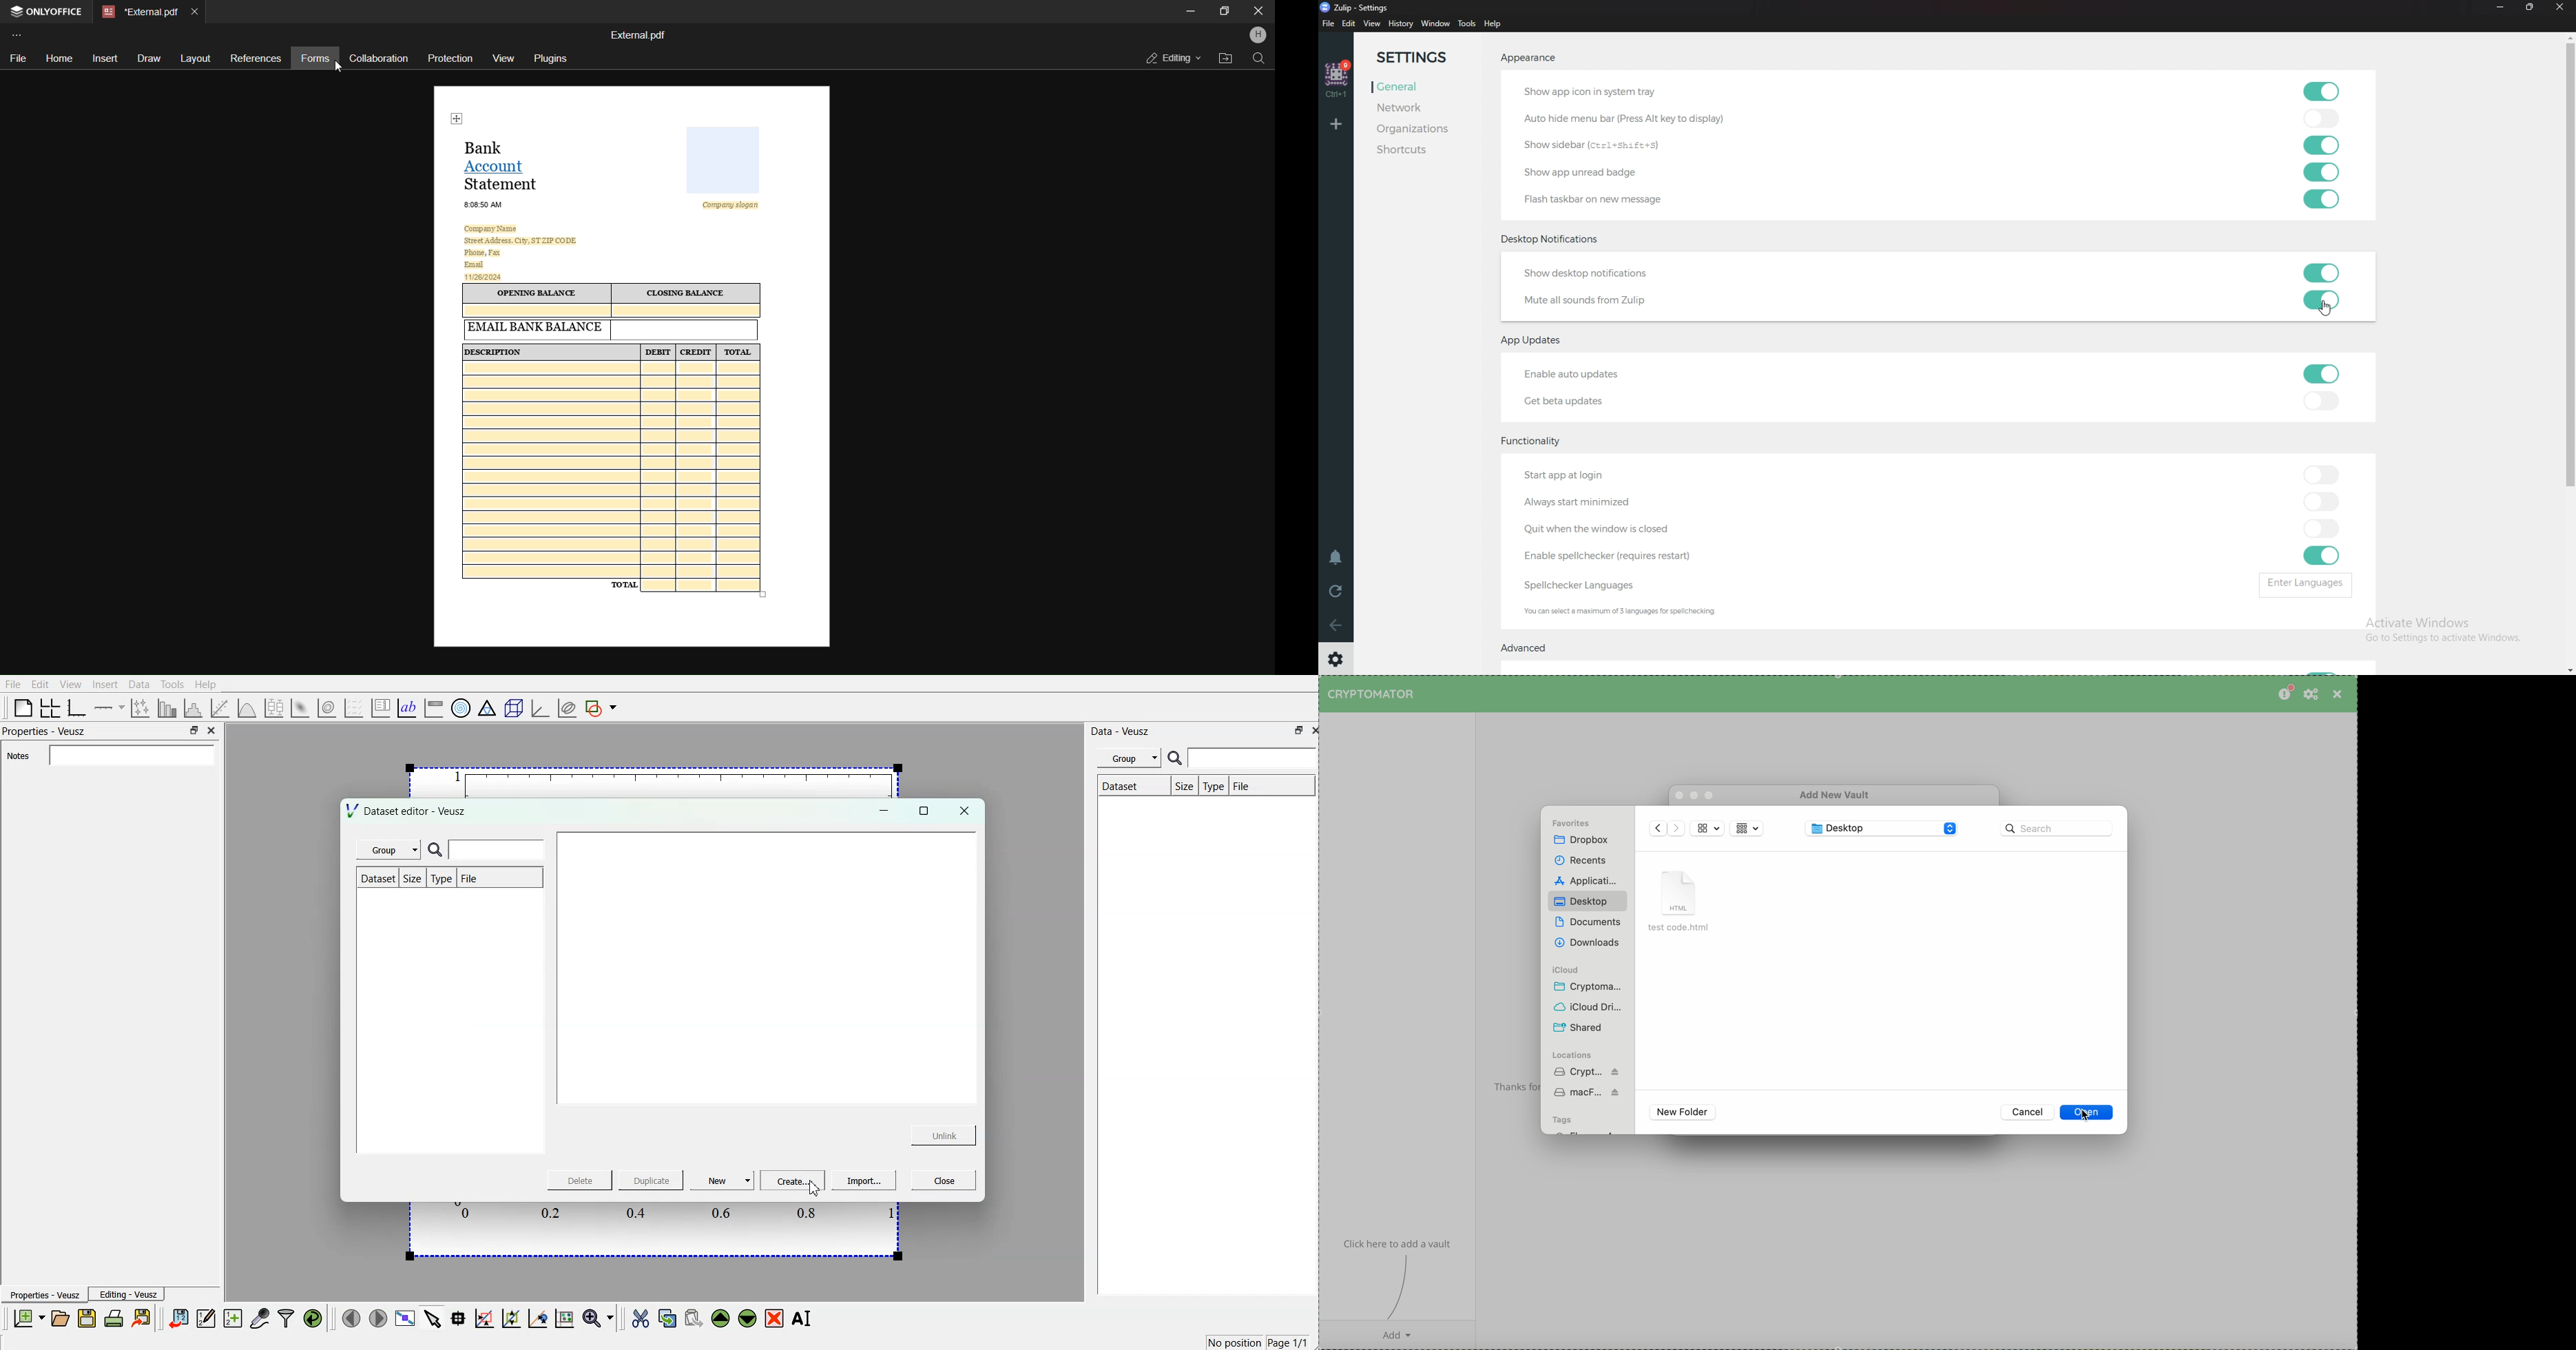  Describe the element at coordinates (2319, 300) in the screenshot. I see `toggle` at that location.